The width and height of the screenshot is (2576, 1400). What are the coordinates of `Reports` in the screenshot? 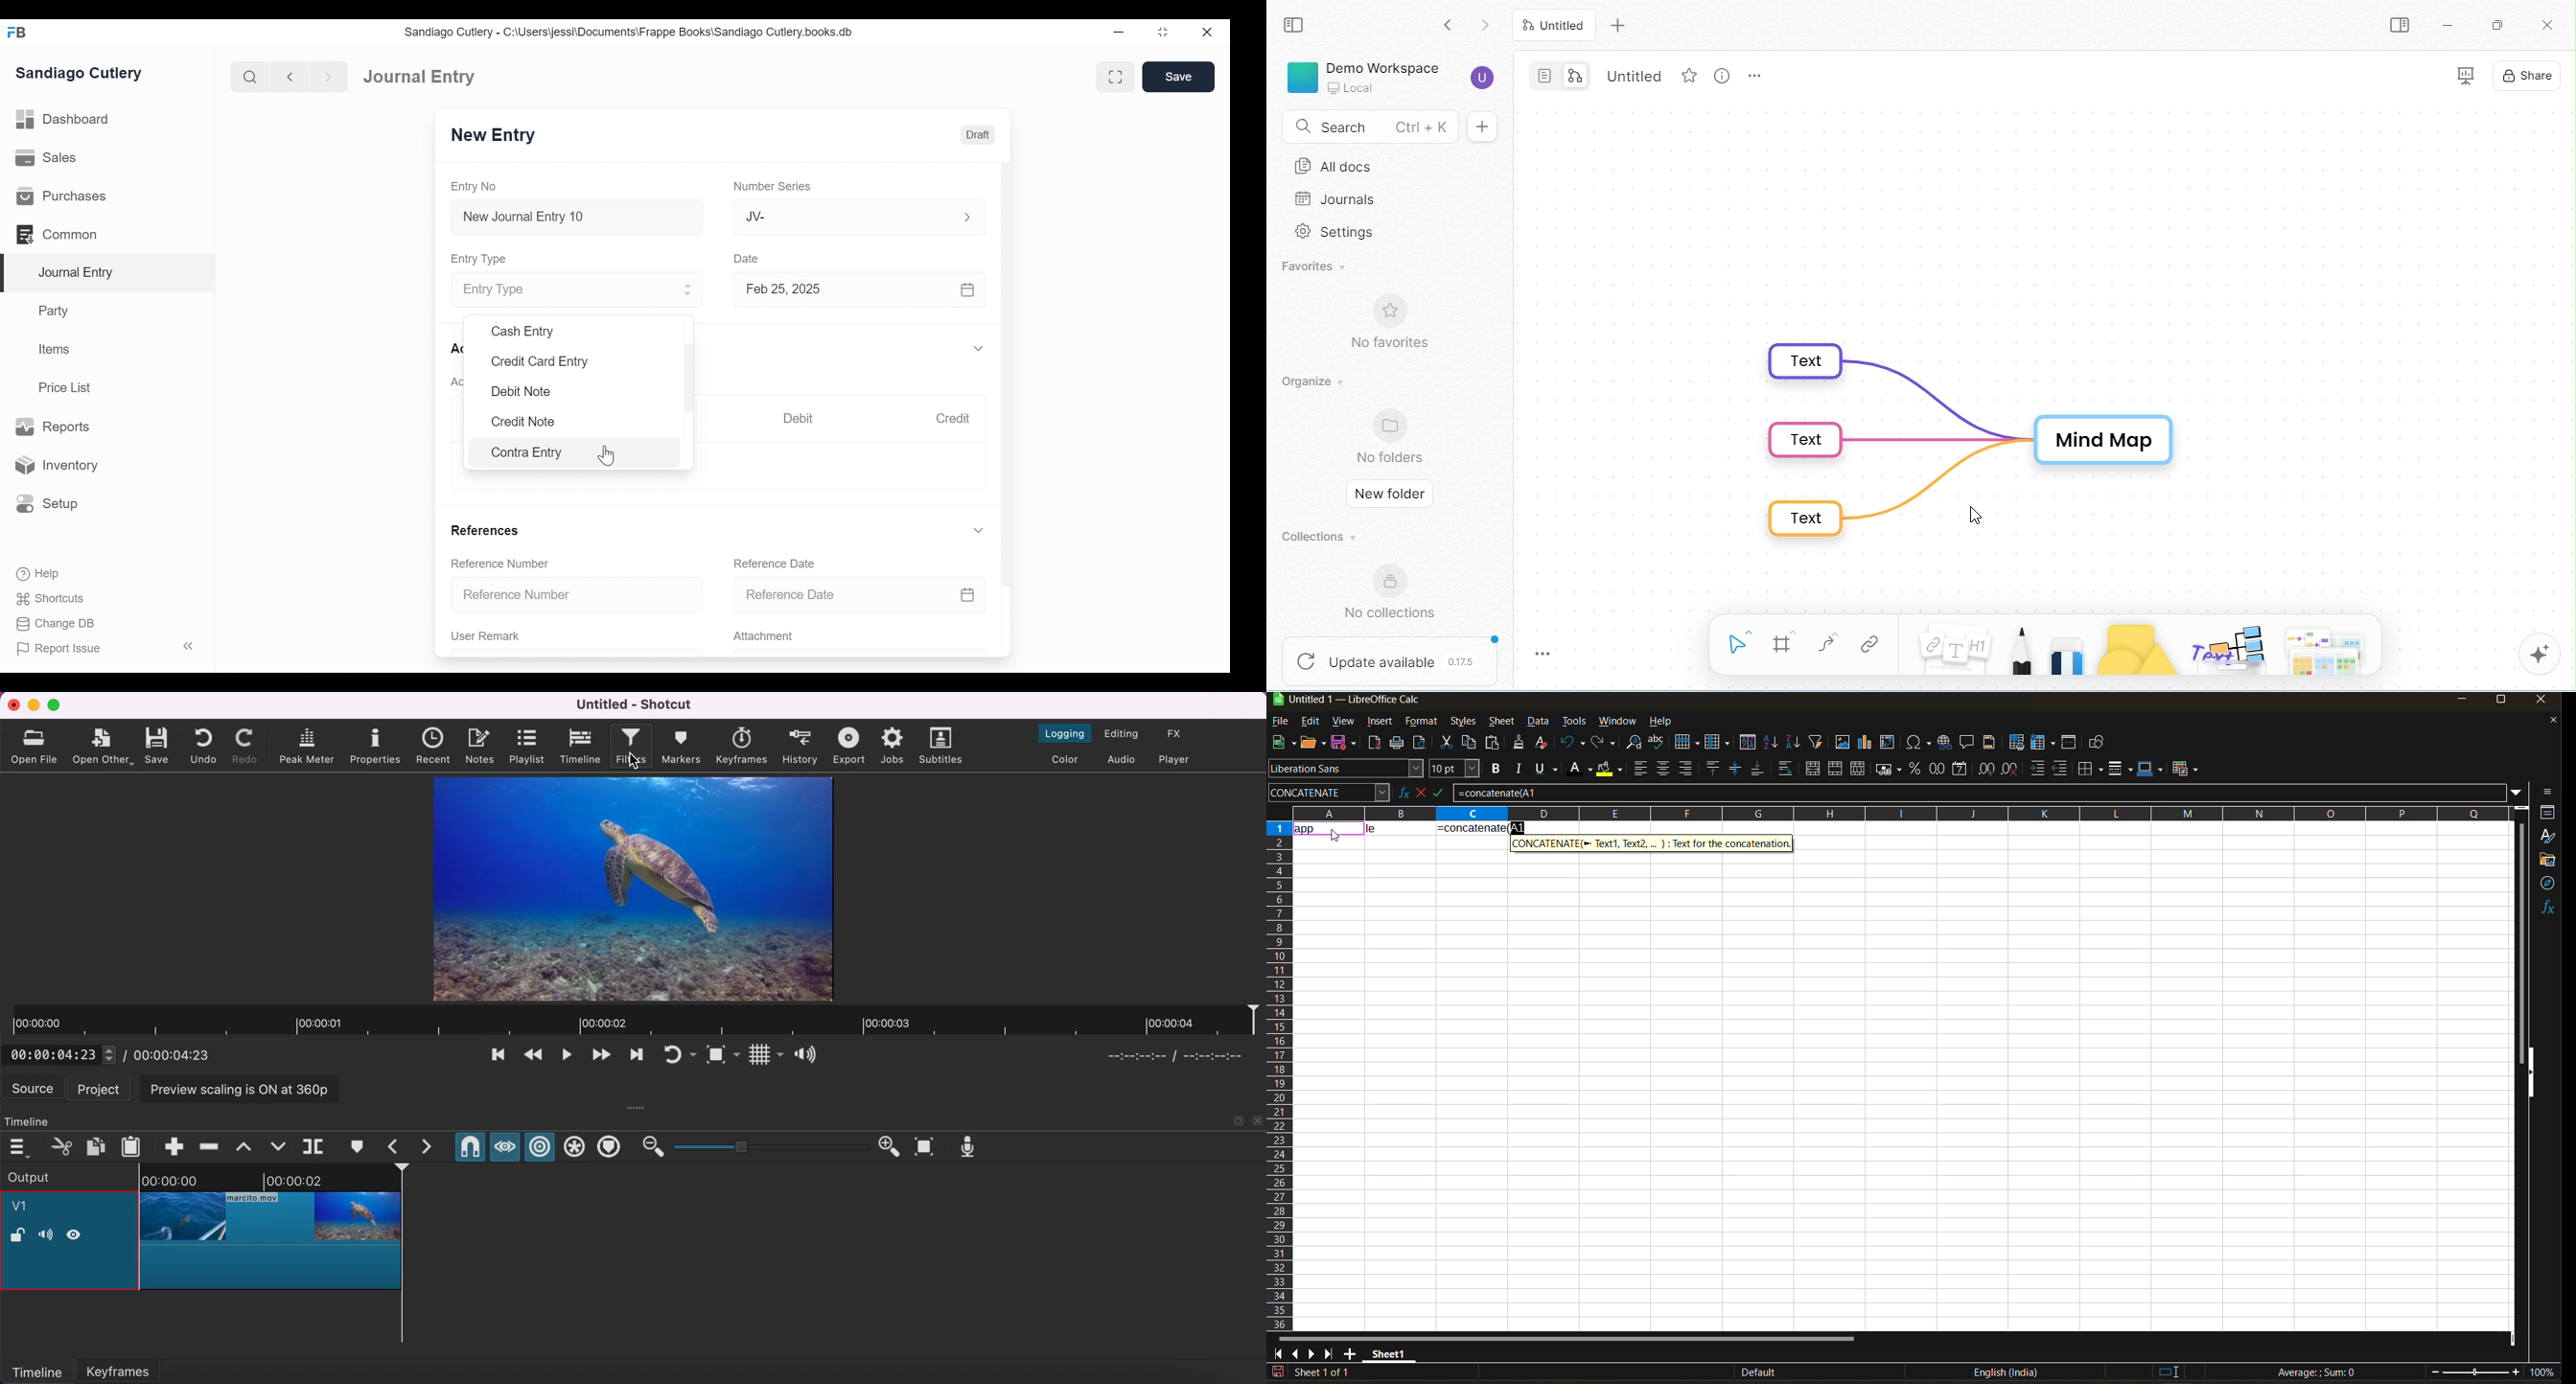 It's located at (51, 426).